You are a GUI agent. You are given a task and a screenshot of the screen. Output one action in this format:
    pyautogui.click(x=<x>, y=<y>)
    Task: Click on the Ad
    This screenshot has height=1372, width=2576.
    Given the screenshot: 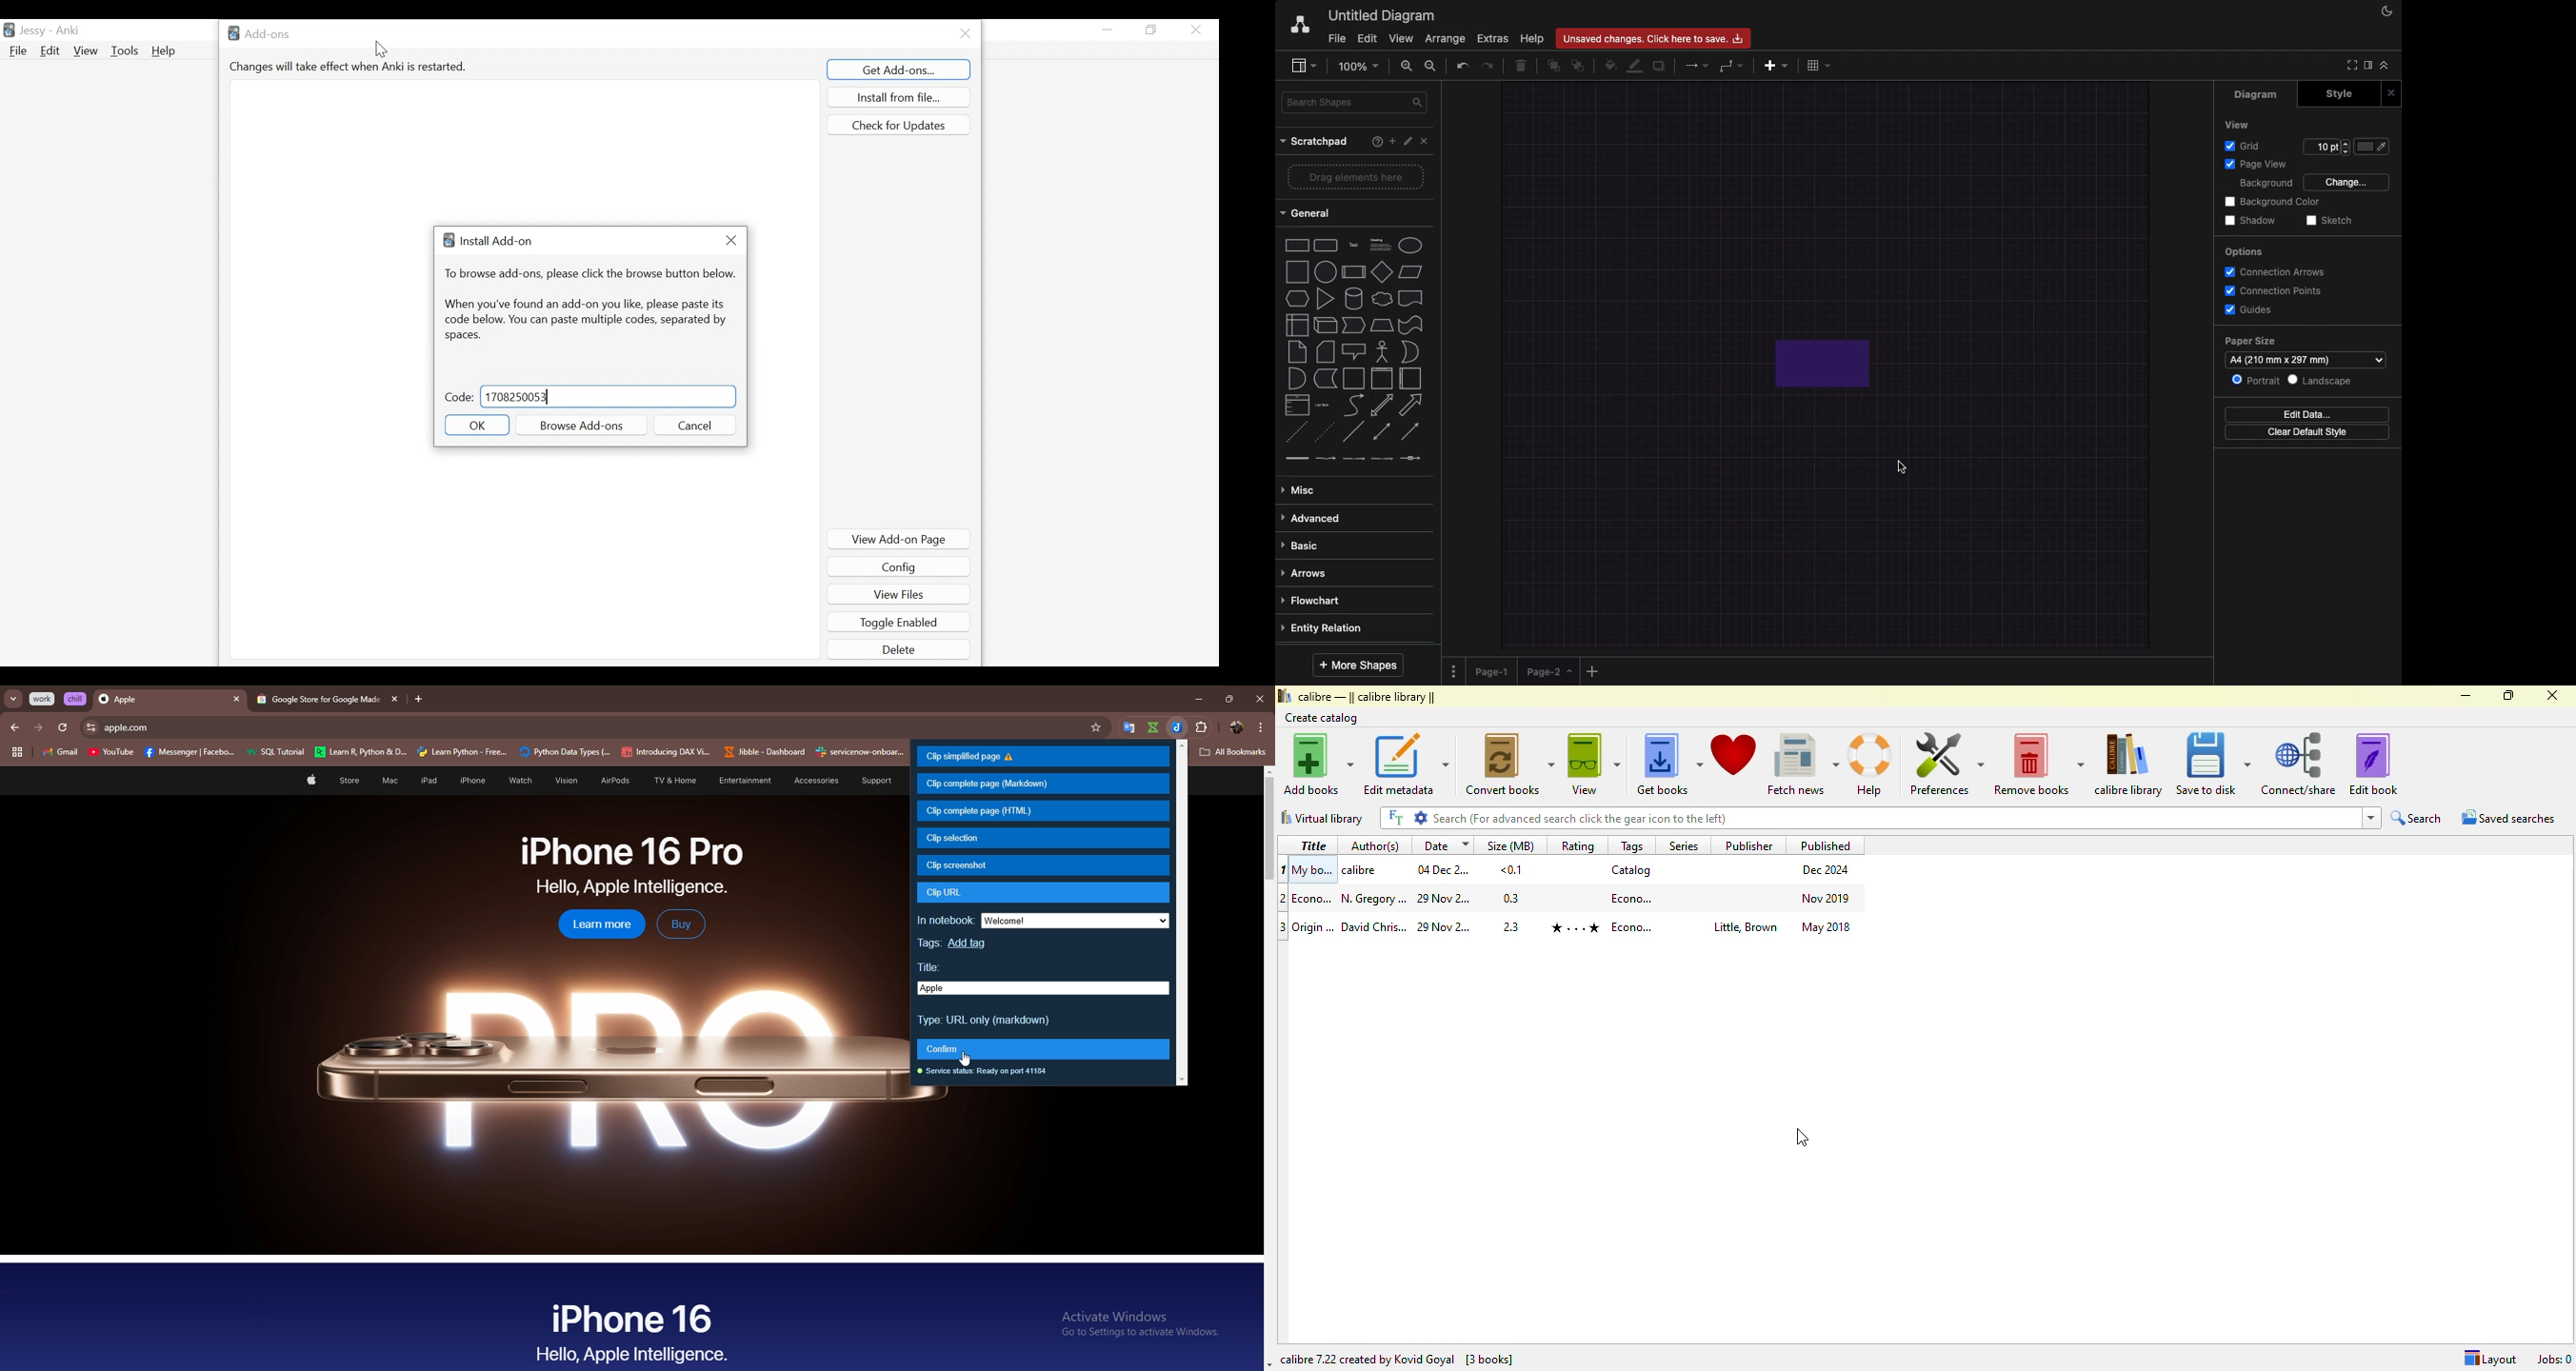 What is the action you would take?
    pyautogui.click(x=1778, y=63)
    